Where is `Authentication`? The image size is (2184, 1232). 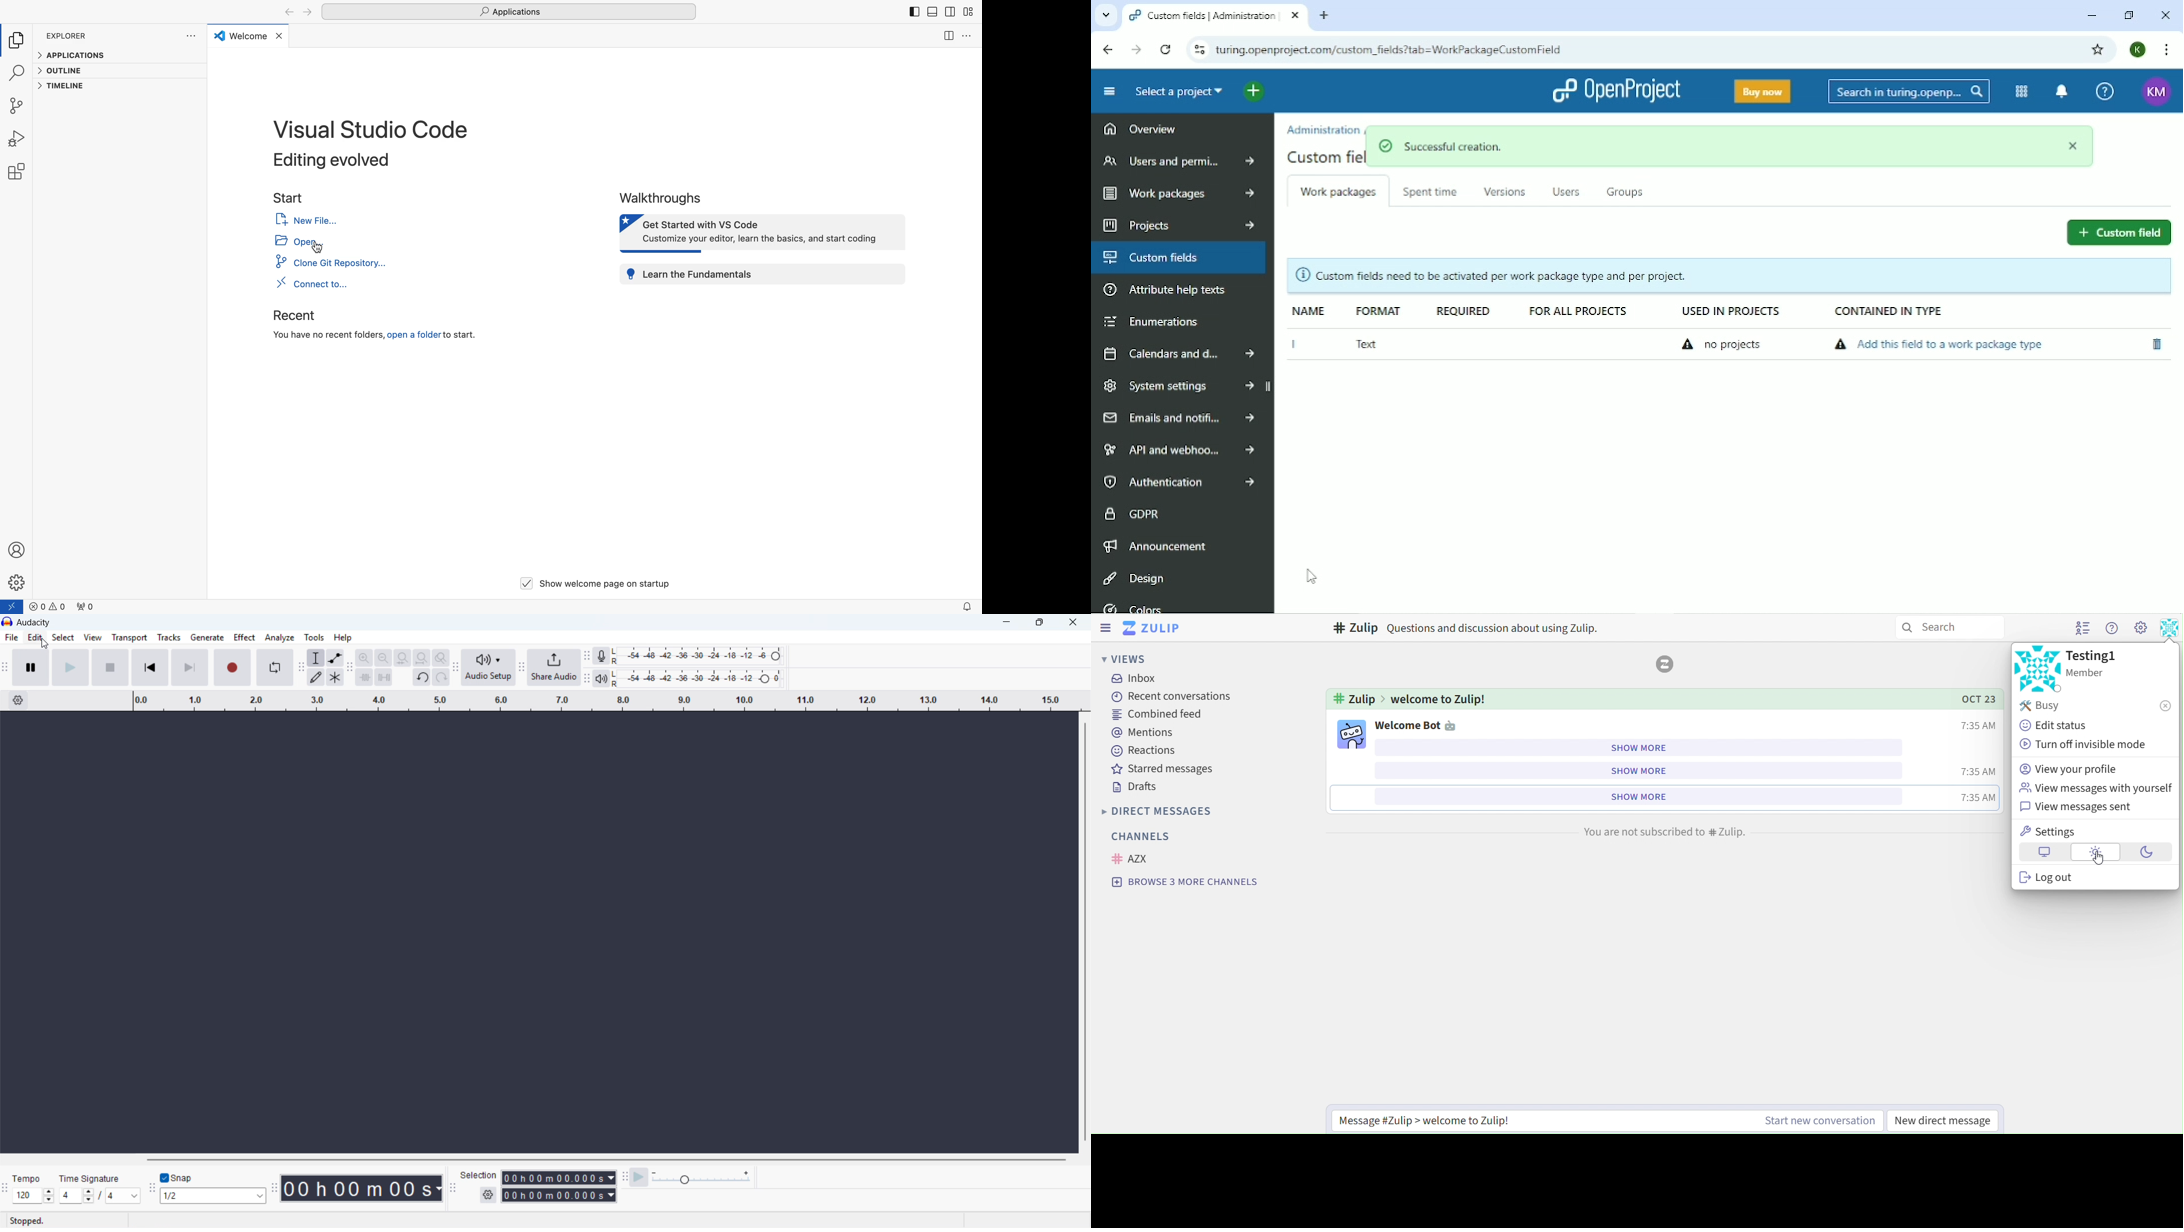 Authentication is located at coordinates (1184, 482).